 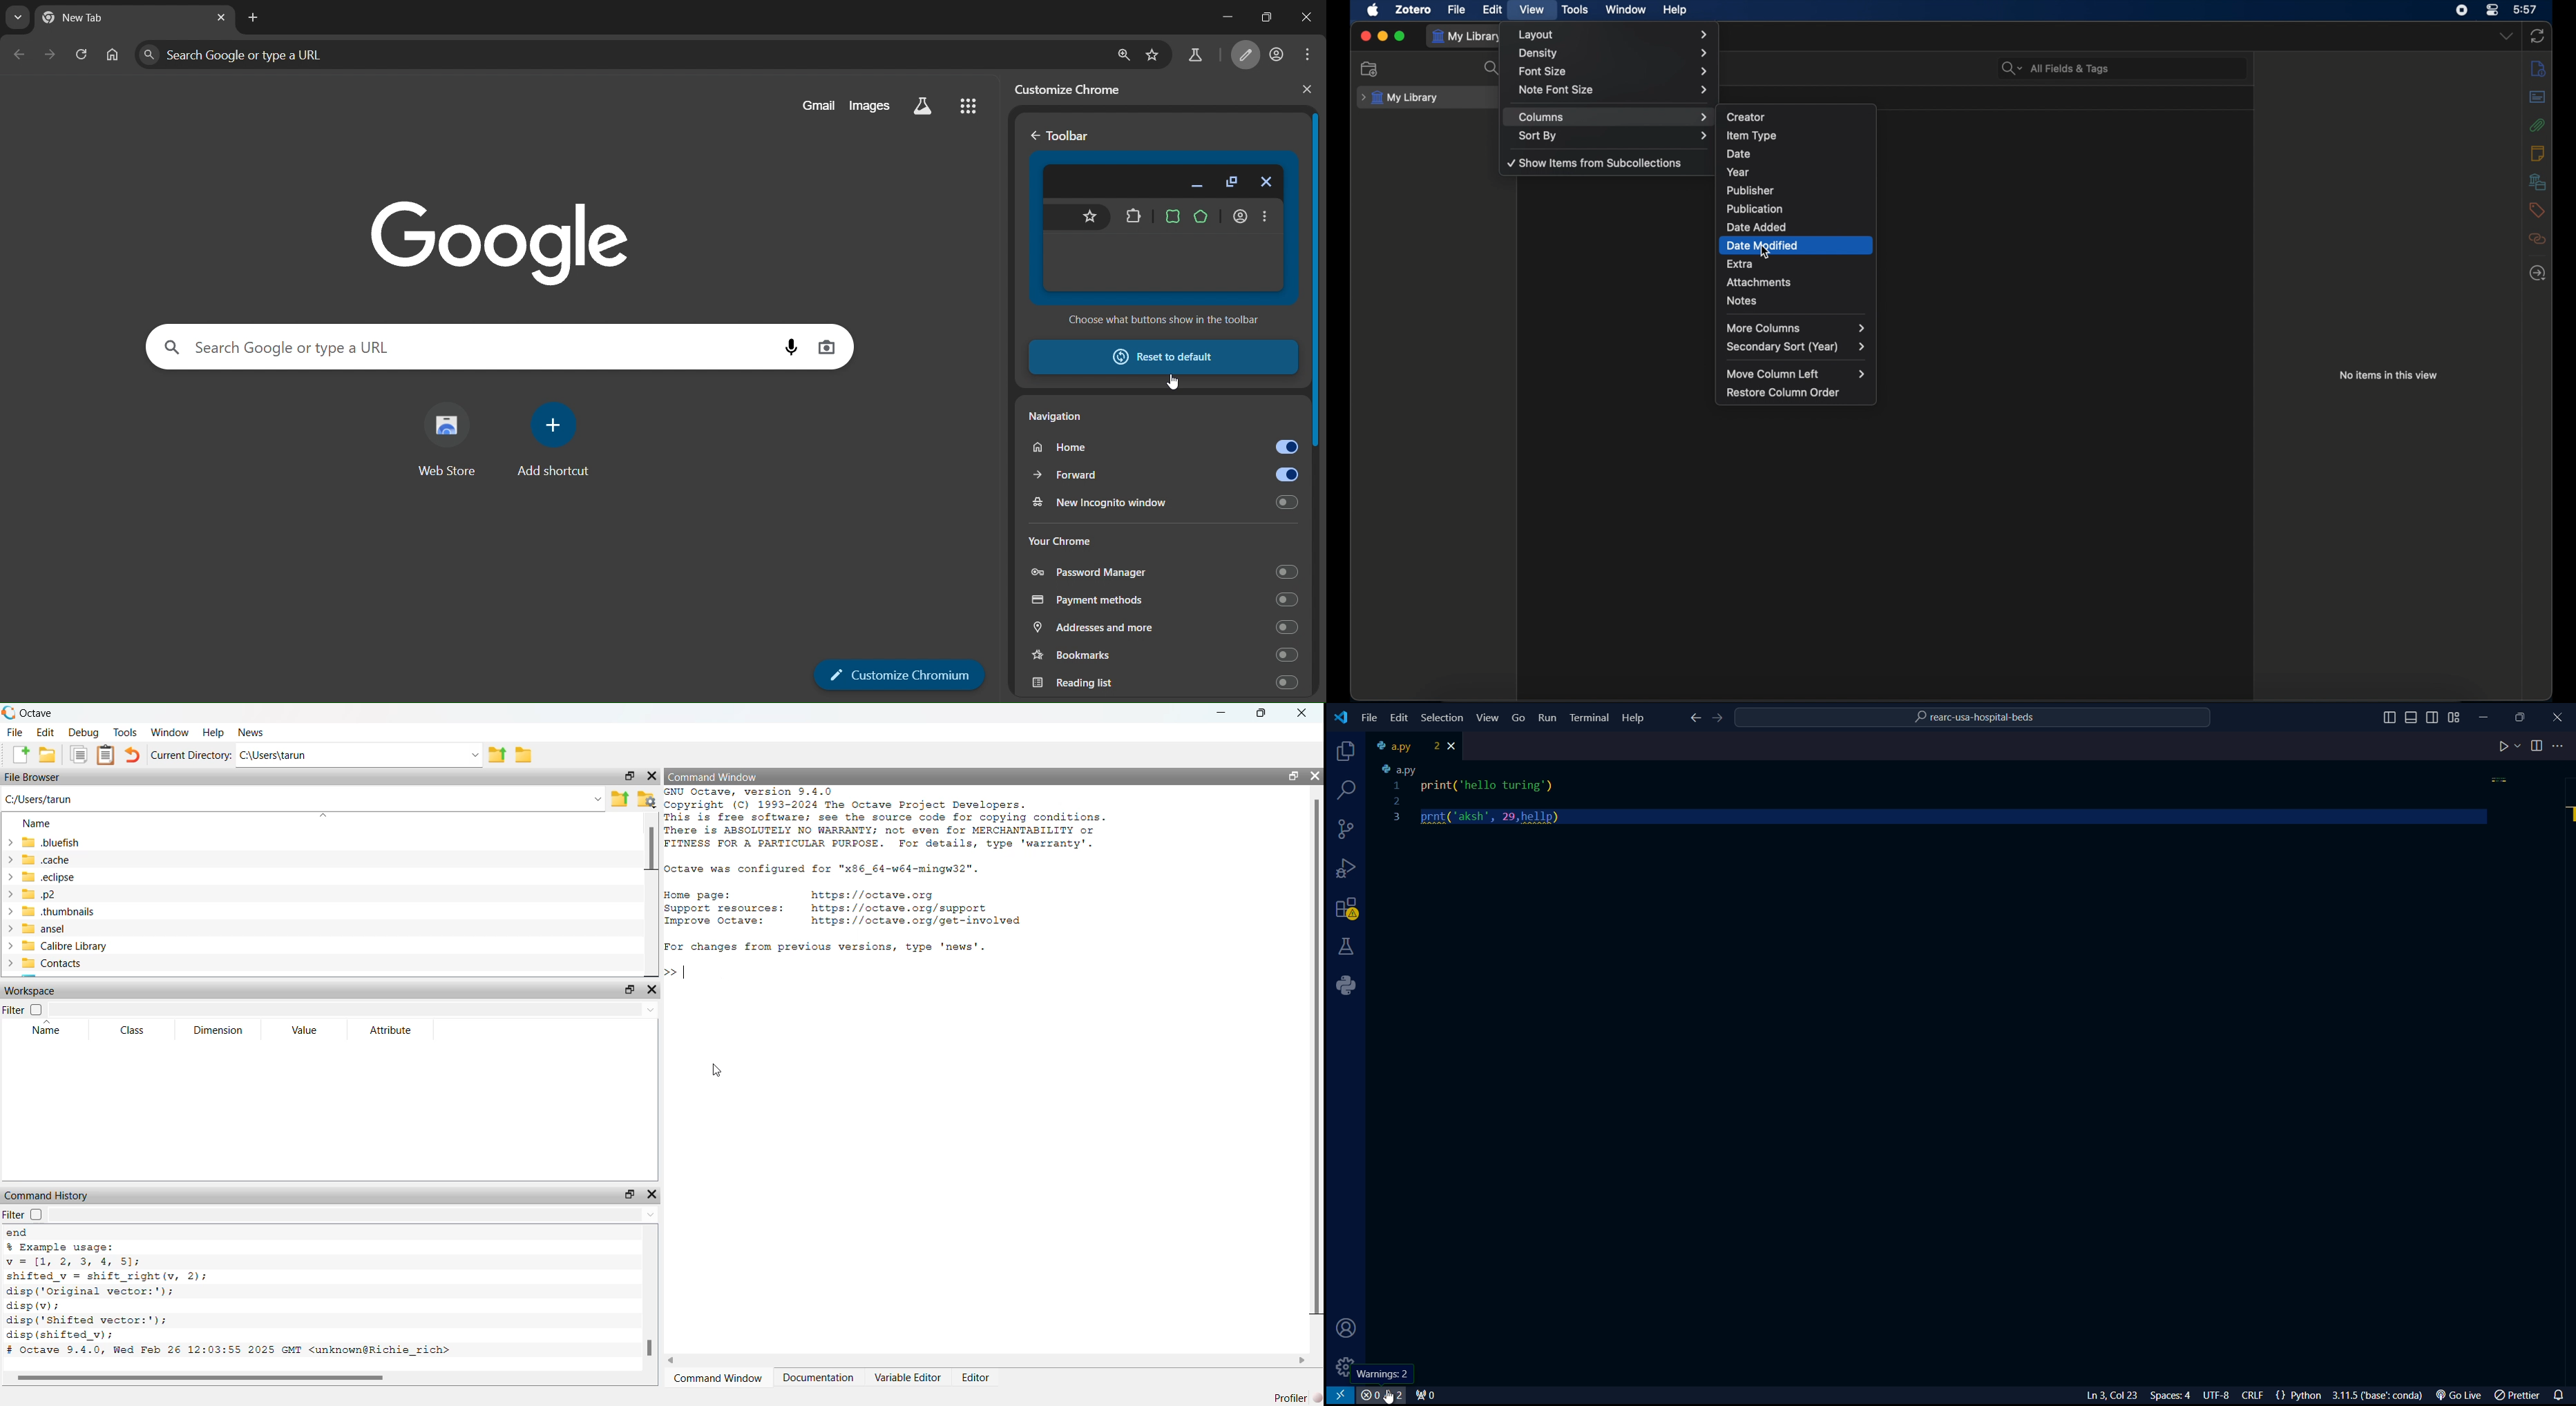 I want to click on variable editor, so click(x=905, y=1378).